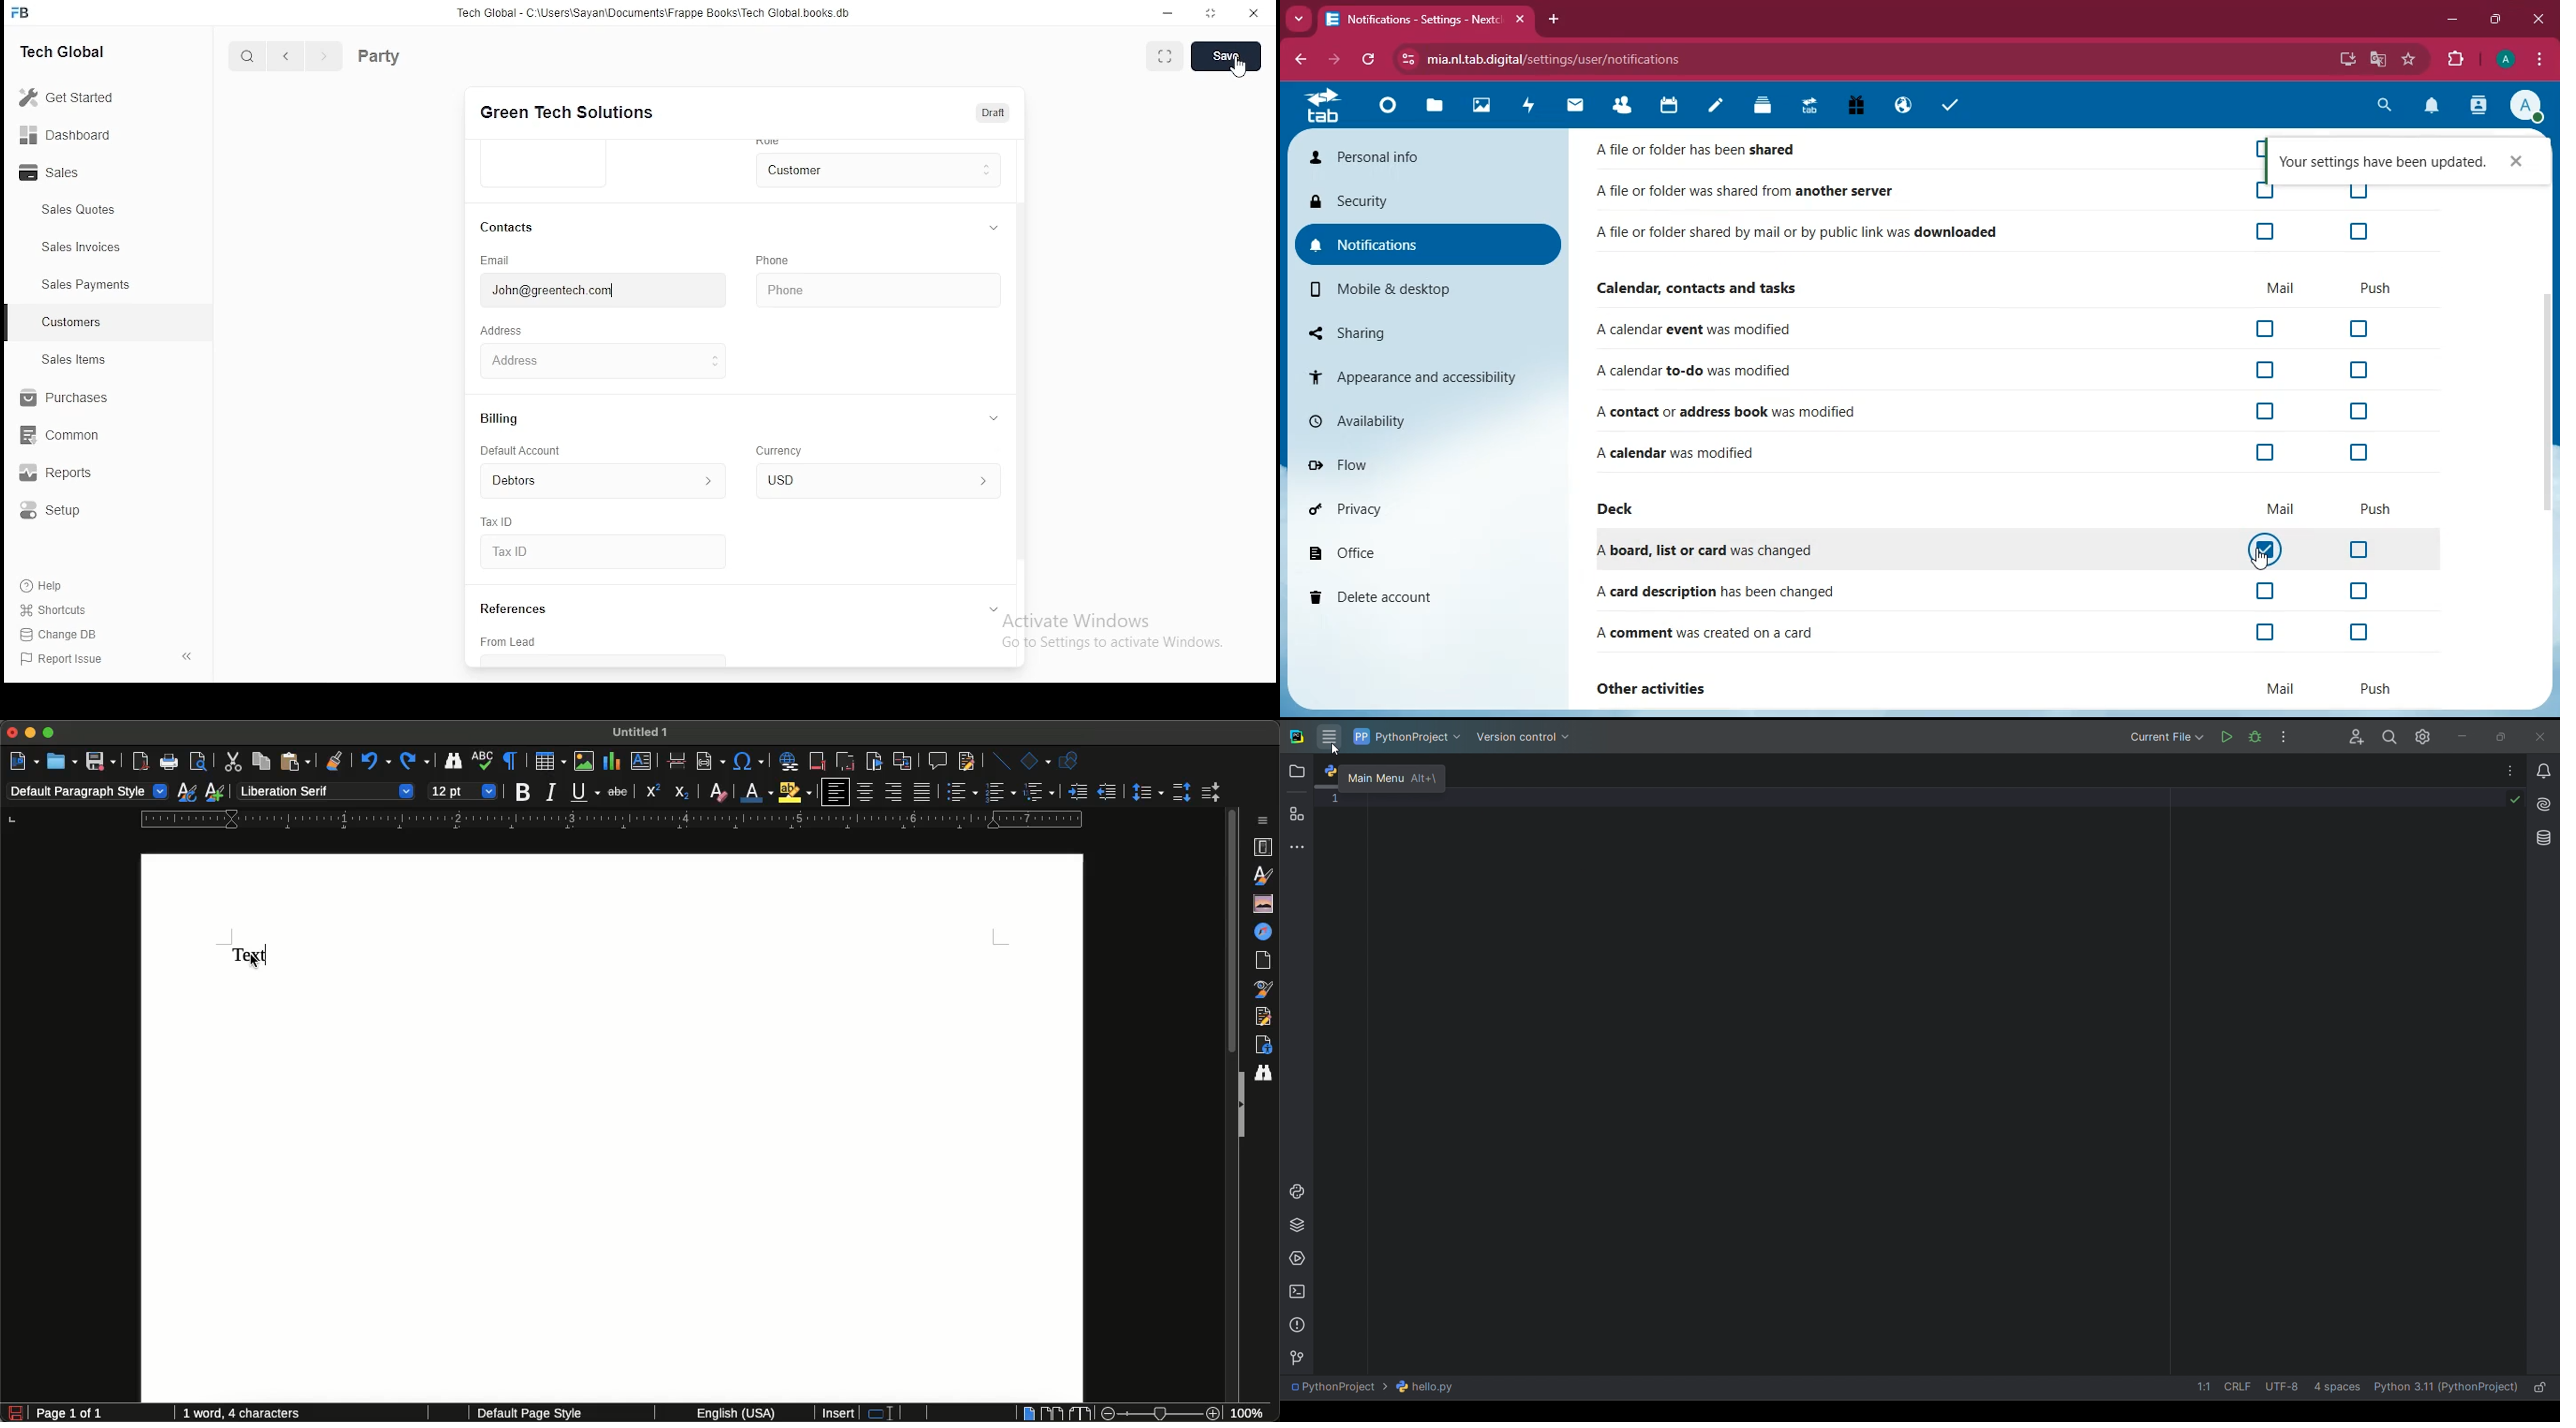 This screenshot has width=2576, height=1428. What do you see at coordinates (1531, 108) in the screenshot?
I see `activity` at bounding box center [1531, 108].